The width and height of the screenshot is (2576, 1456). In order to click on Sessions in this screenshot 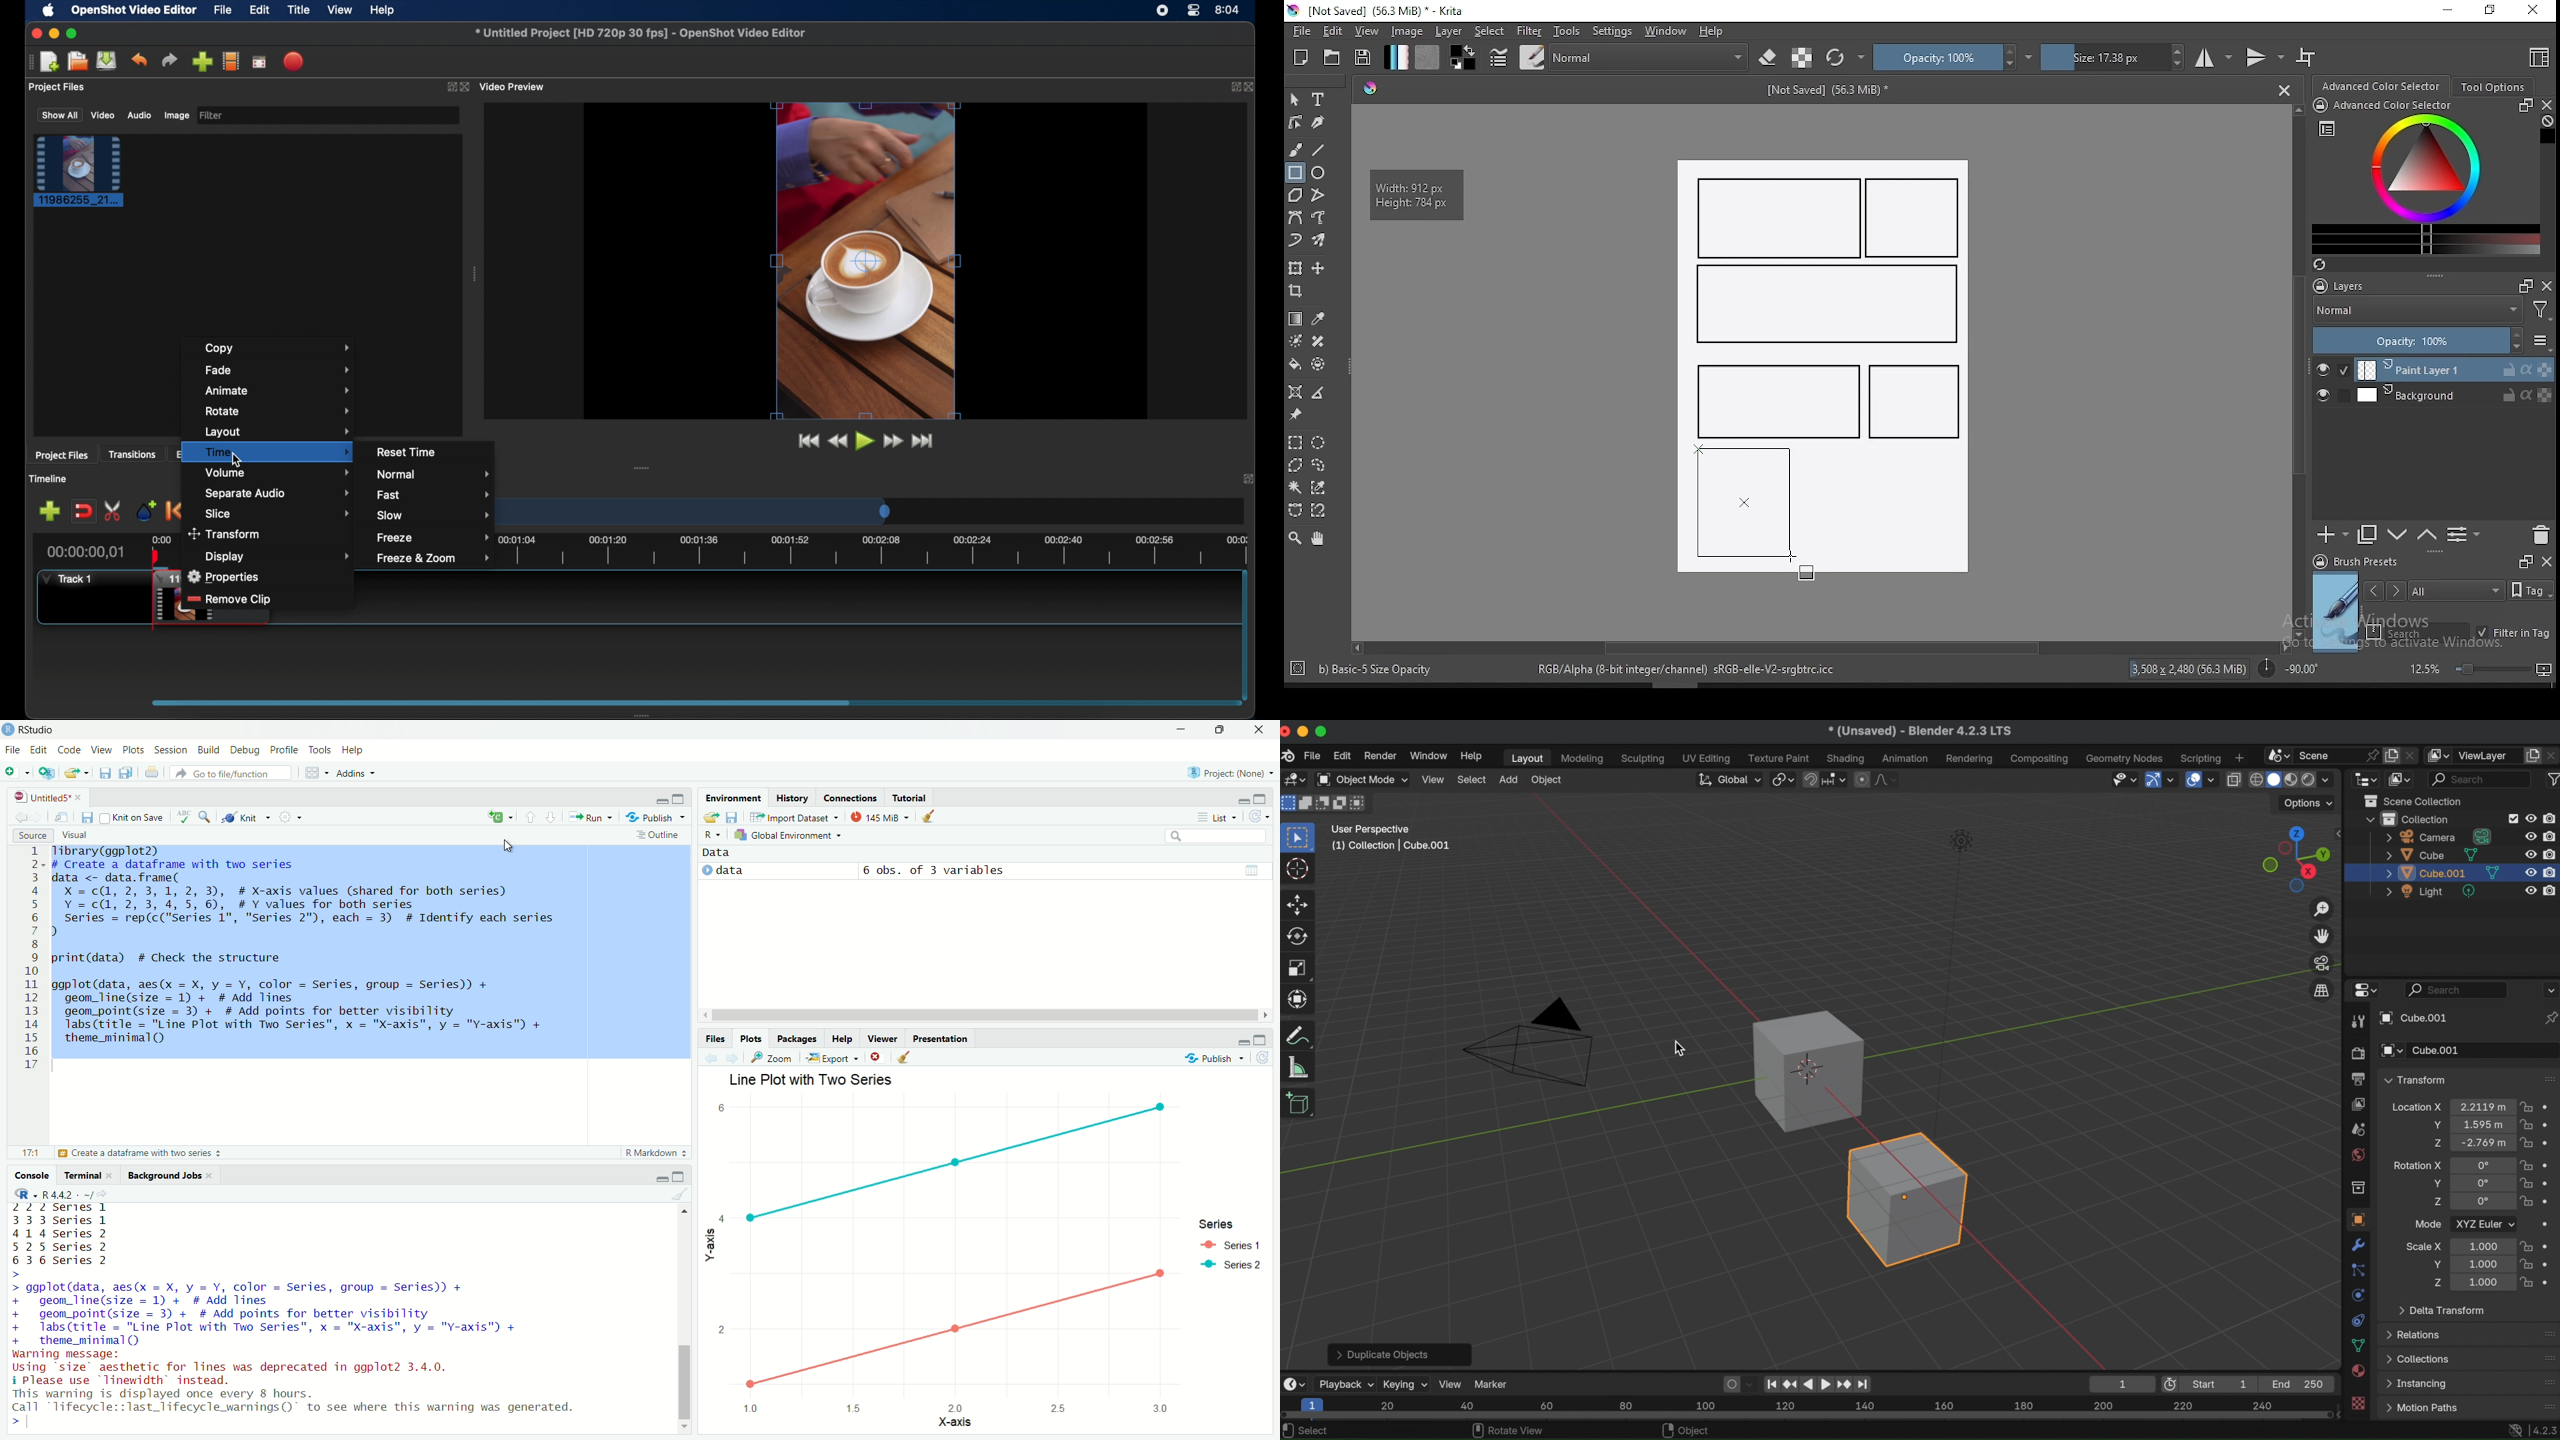, I will do `click(171, 752)`.